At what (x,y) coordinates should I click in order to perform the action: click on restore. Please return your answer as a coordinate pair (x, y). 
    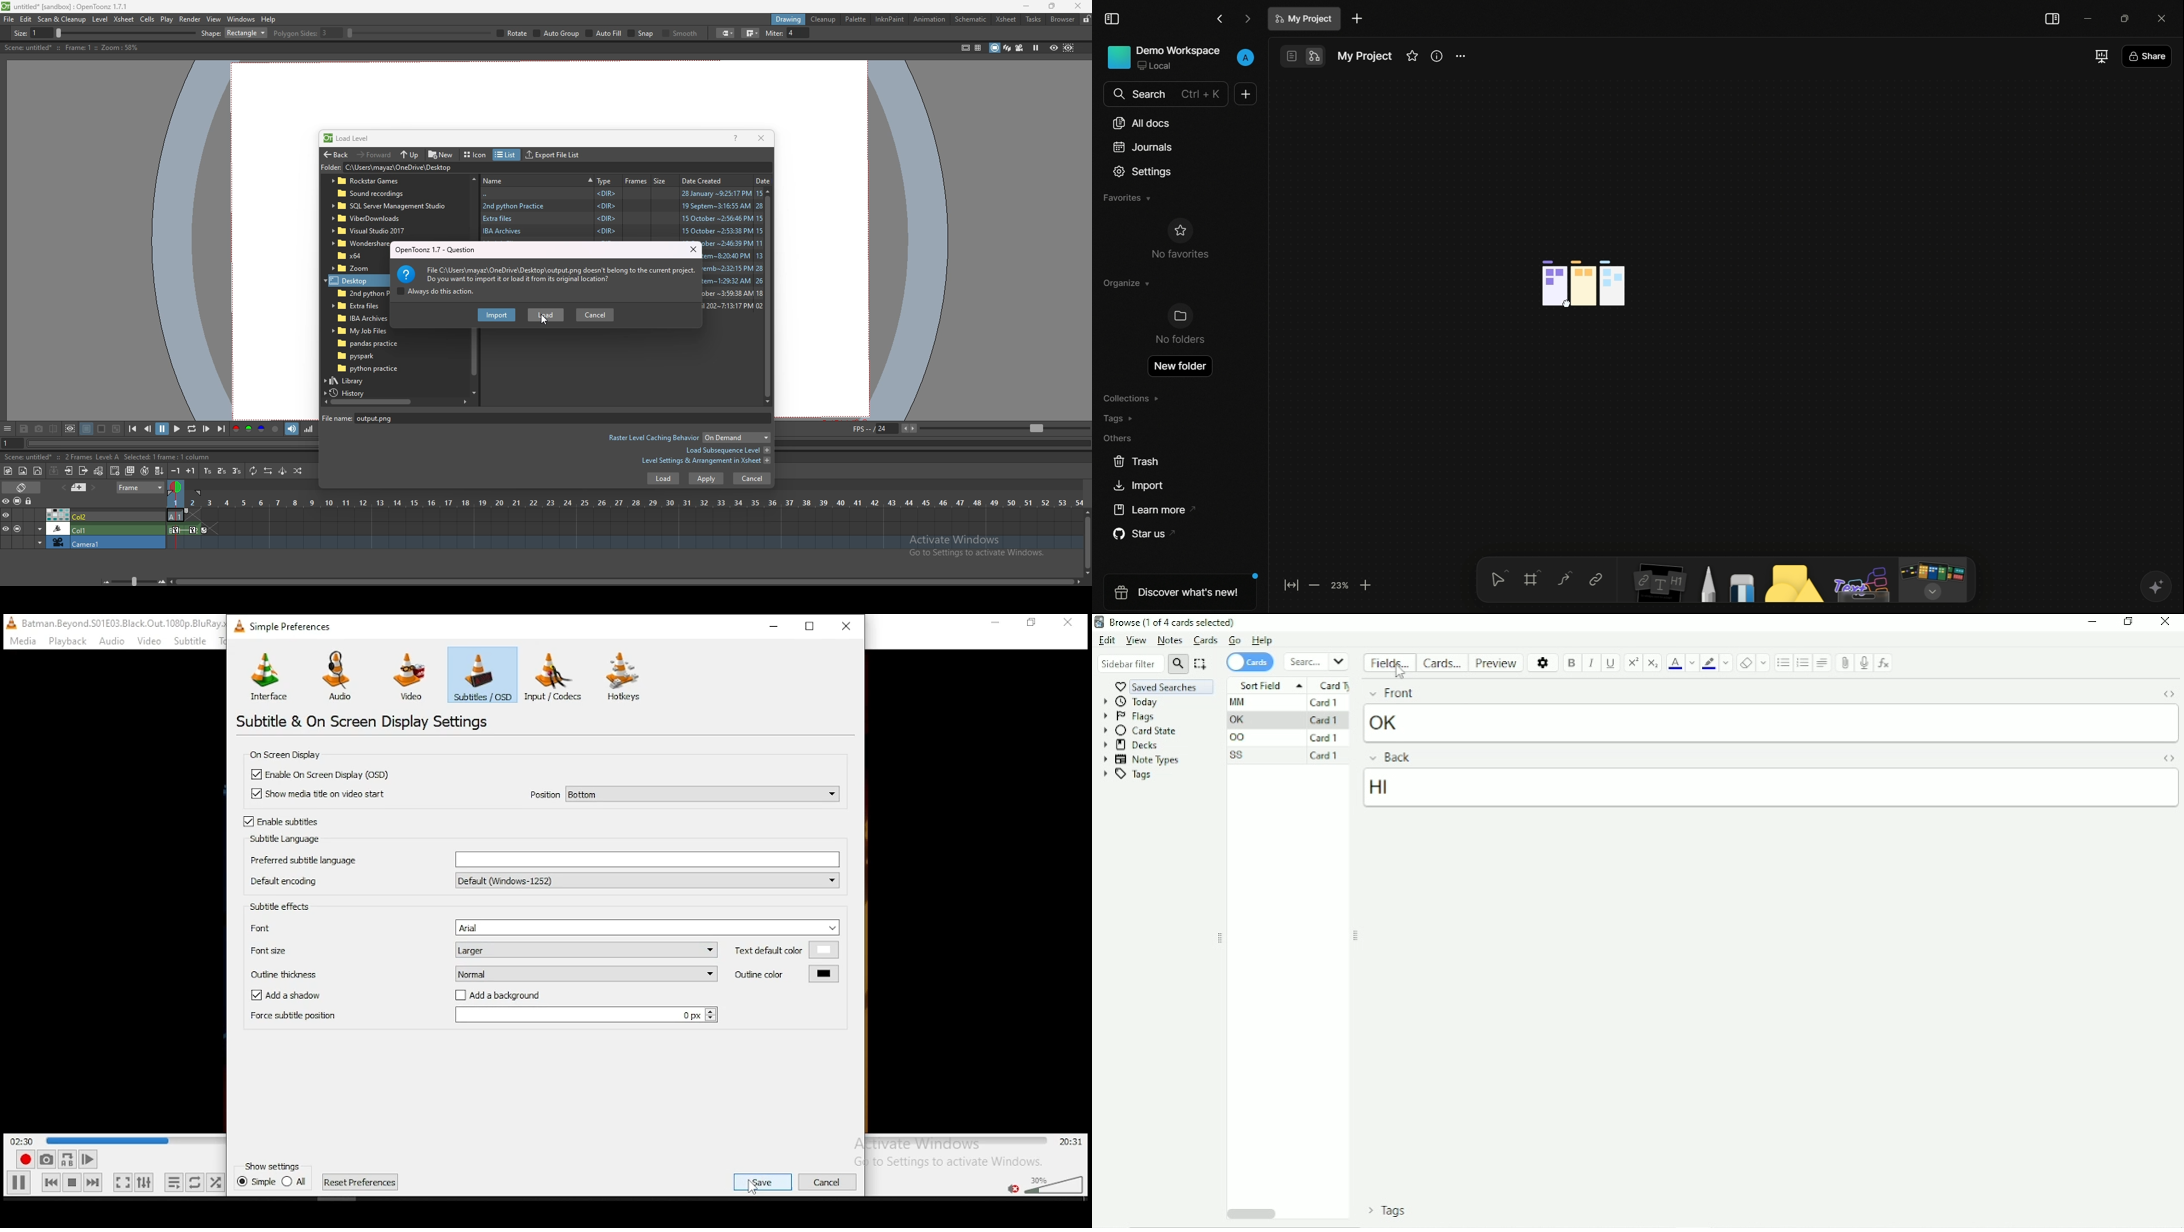
    Looking at the image, I should click on (1032, 623).